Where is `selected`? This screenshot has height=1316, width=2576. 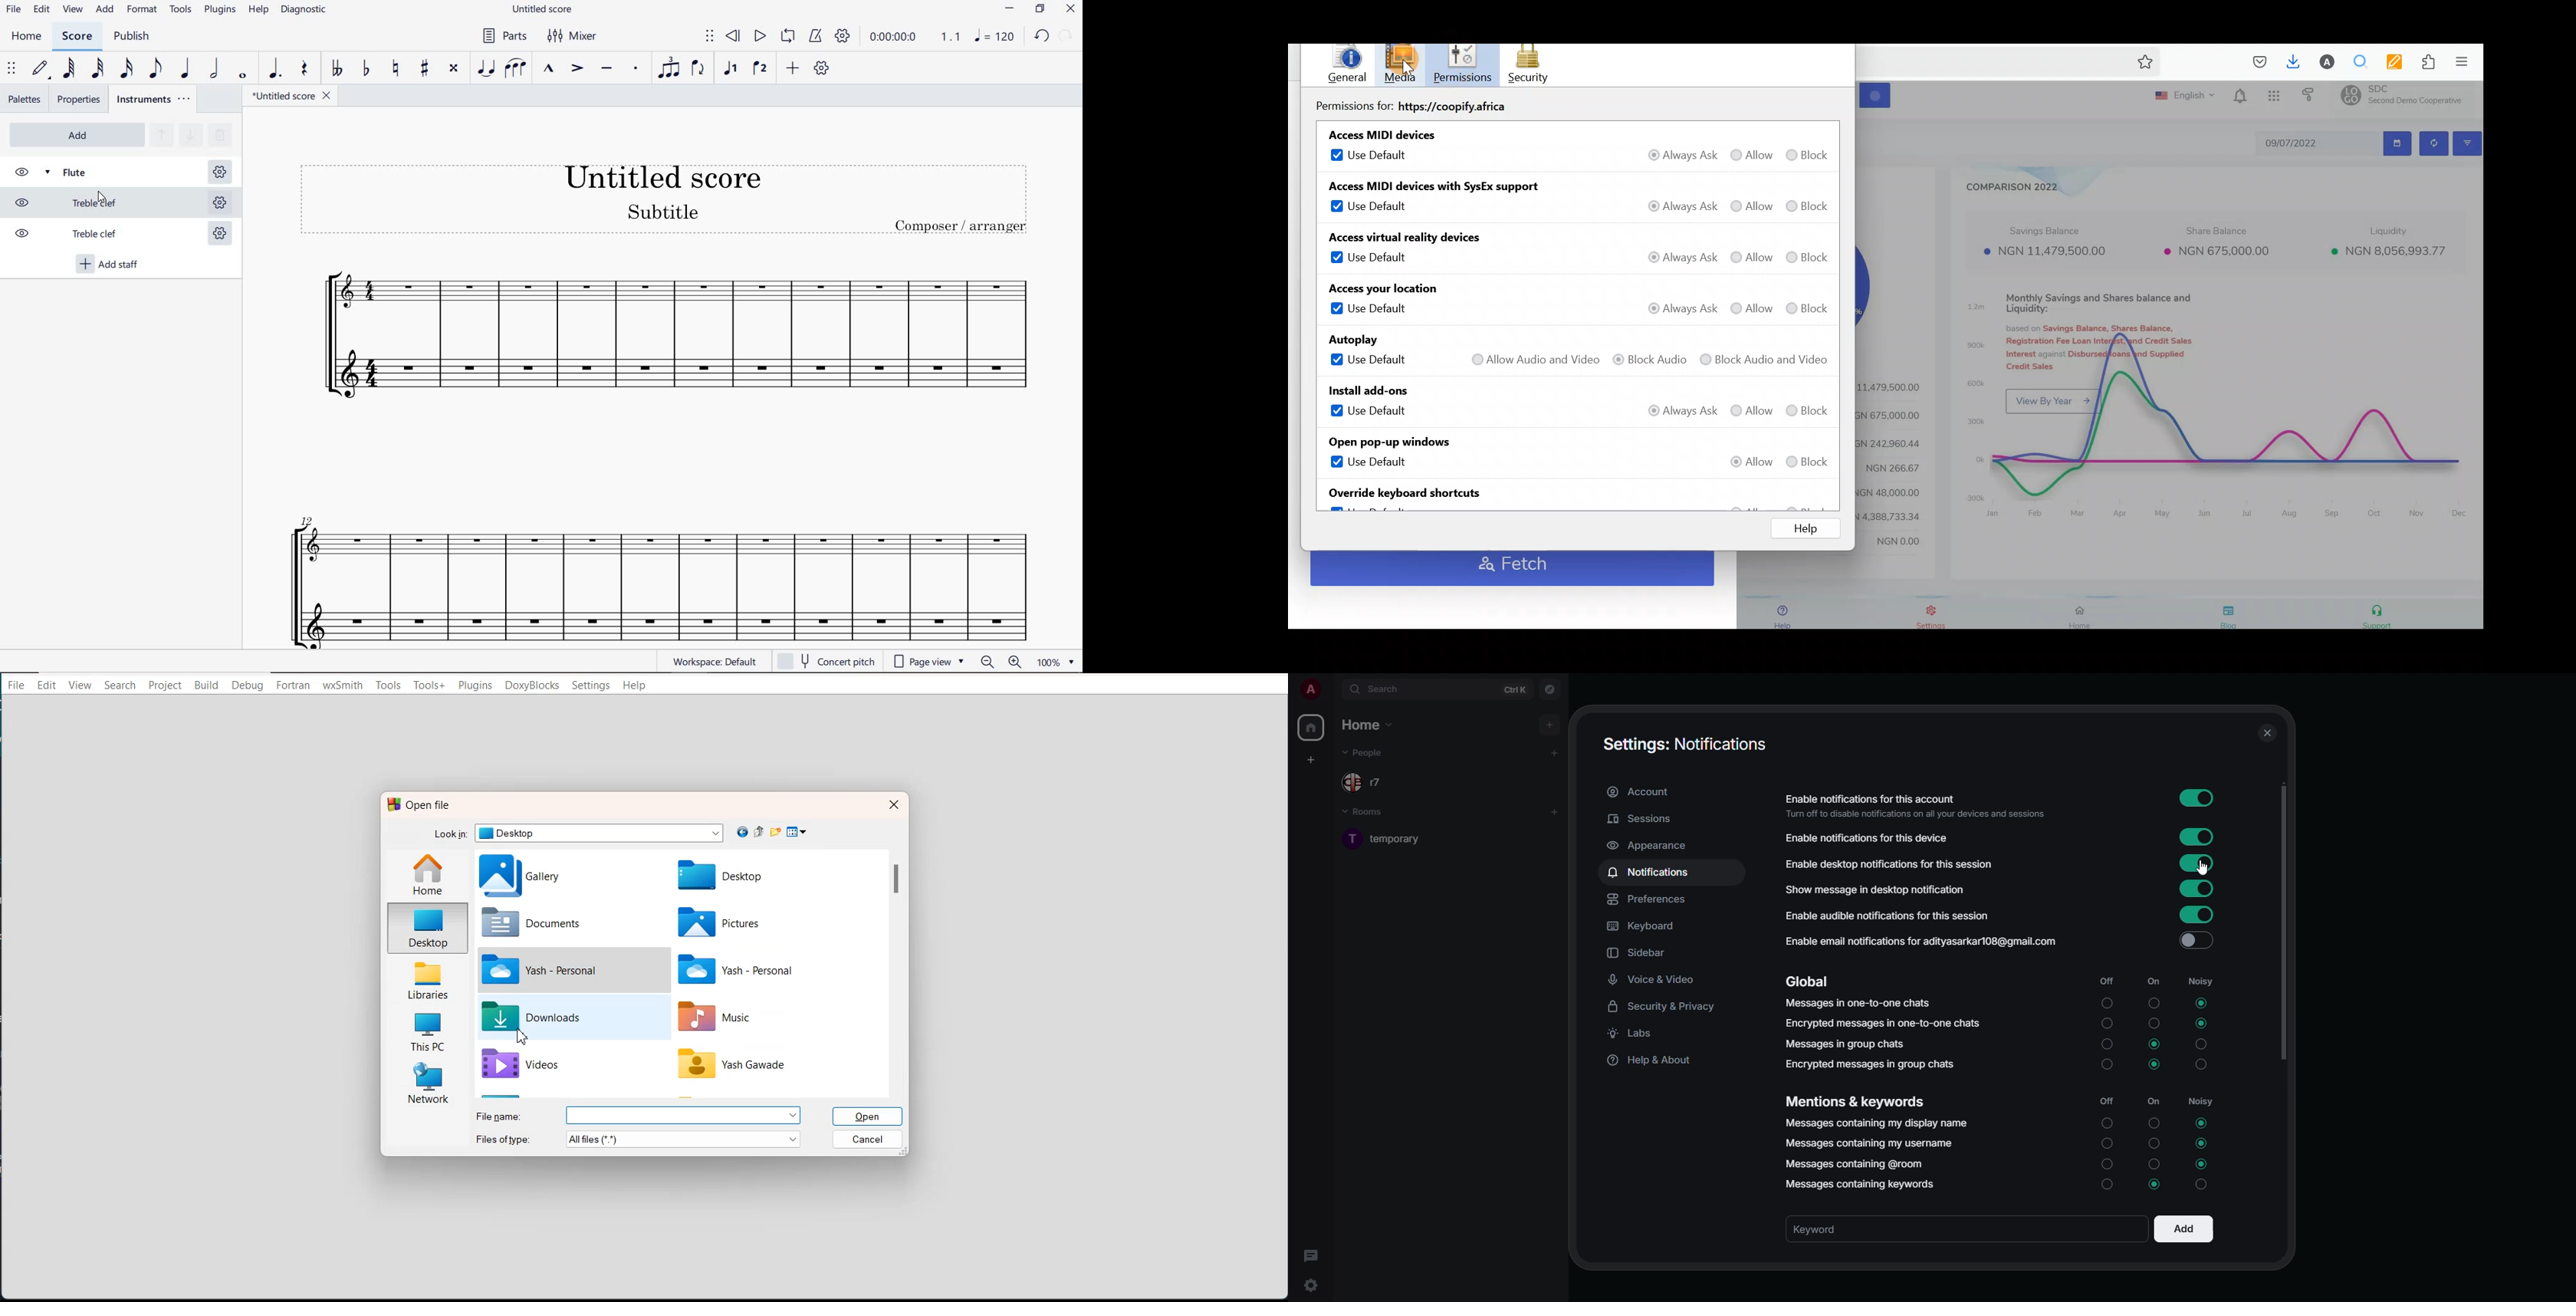
selected is located at coordinates (2202, 1165).